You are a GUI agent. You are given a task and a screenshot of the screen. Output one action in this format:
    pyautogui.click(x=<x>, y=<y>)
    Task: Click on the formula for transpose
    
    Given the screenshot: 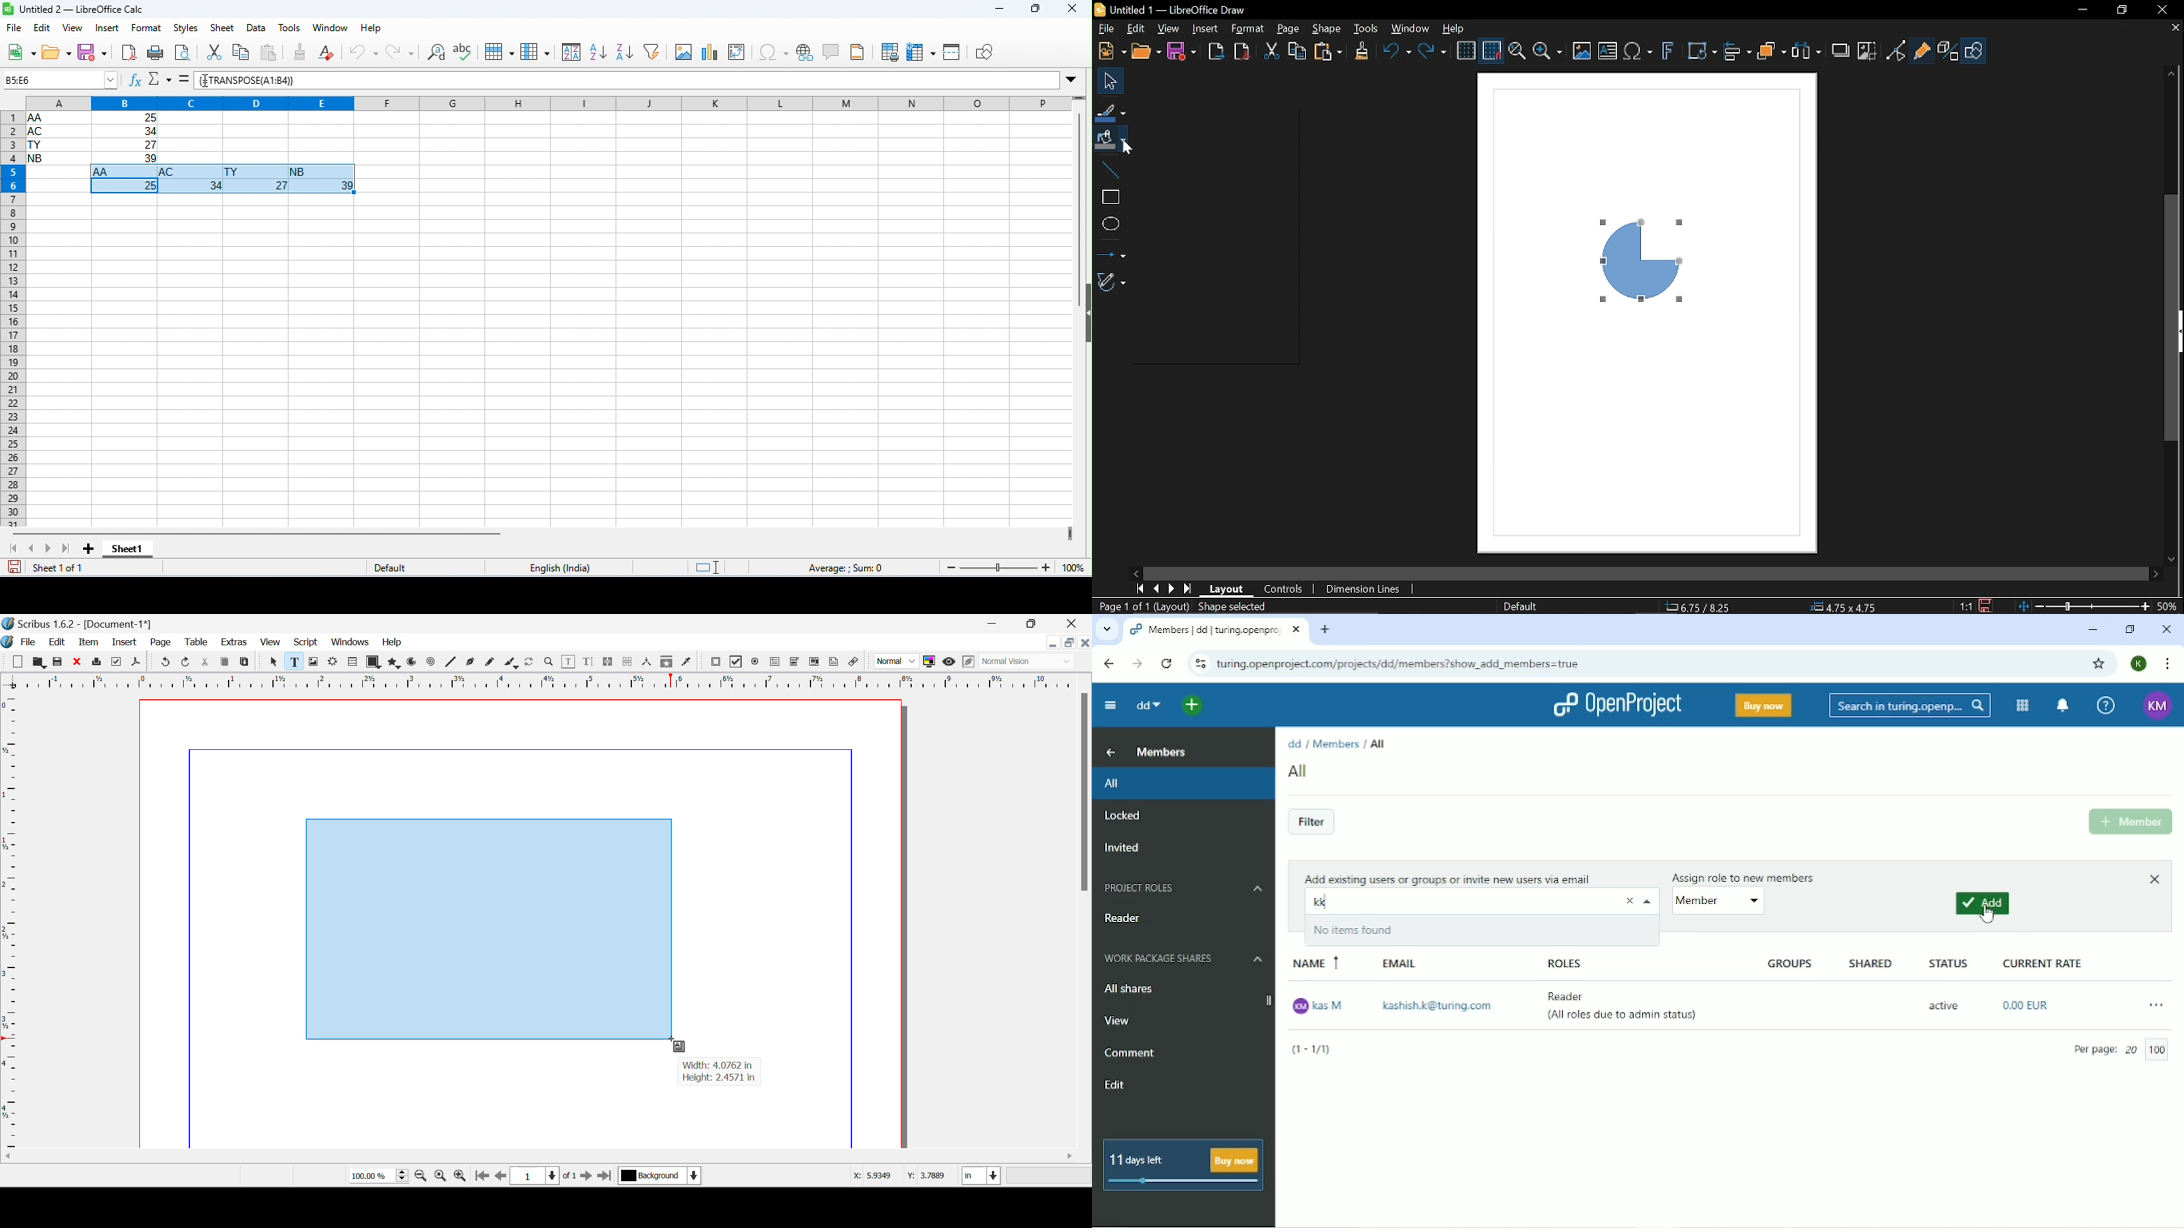 What is the action you would take?
    pyautogui.click(x=245, y=80)
    